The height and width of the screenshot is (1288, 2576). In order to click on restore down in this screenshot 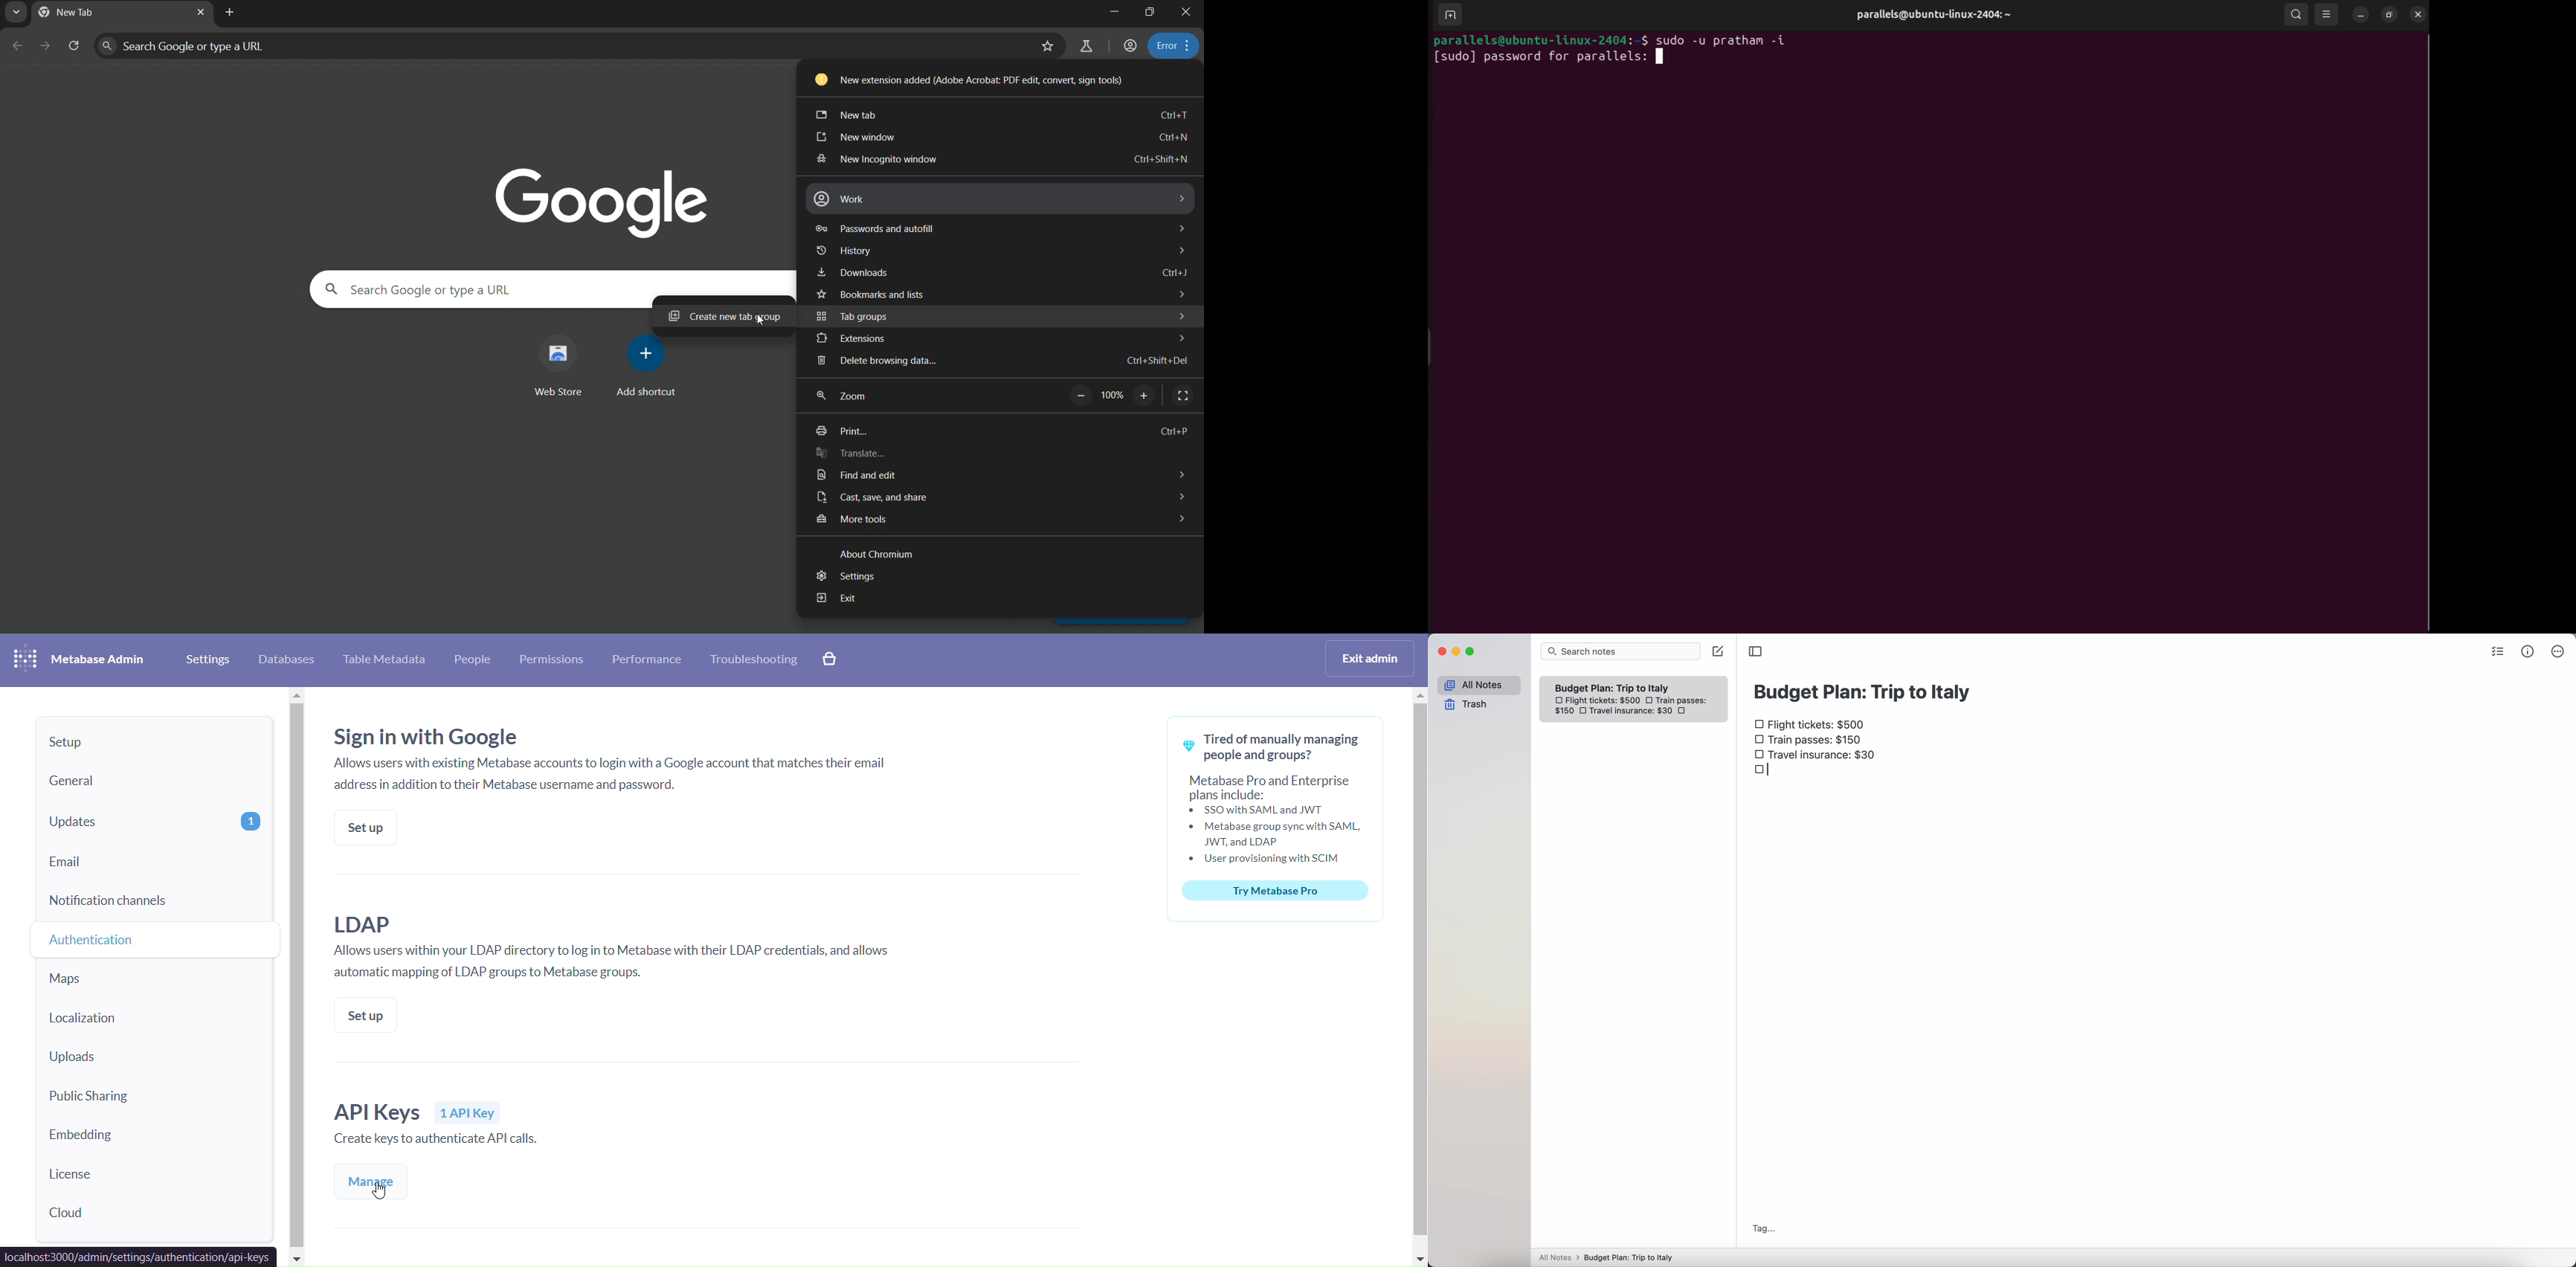, I will do `click(1151, 13)`.